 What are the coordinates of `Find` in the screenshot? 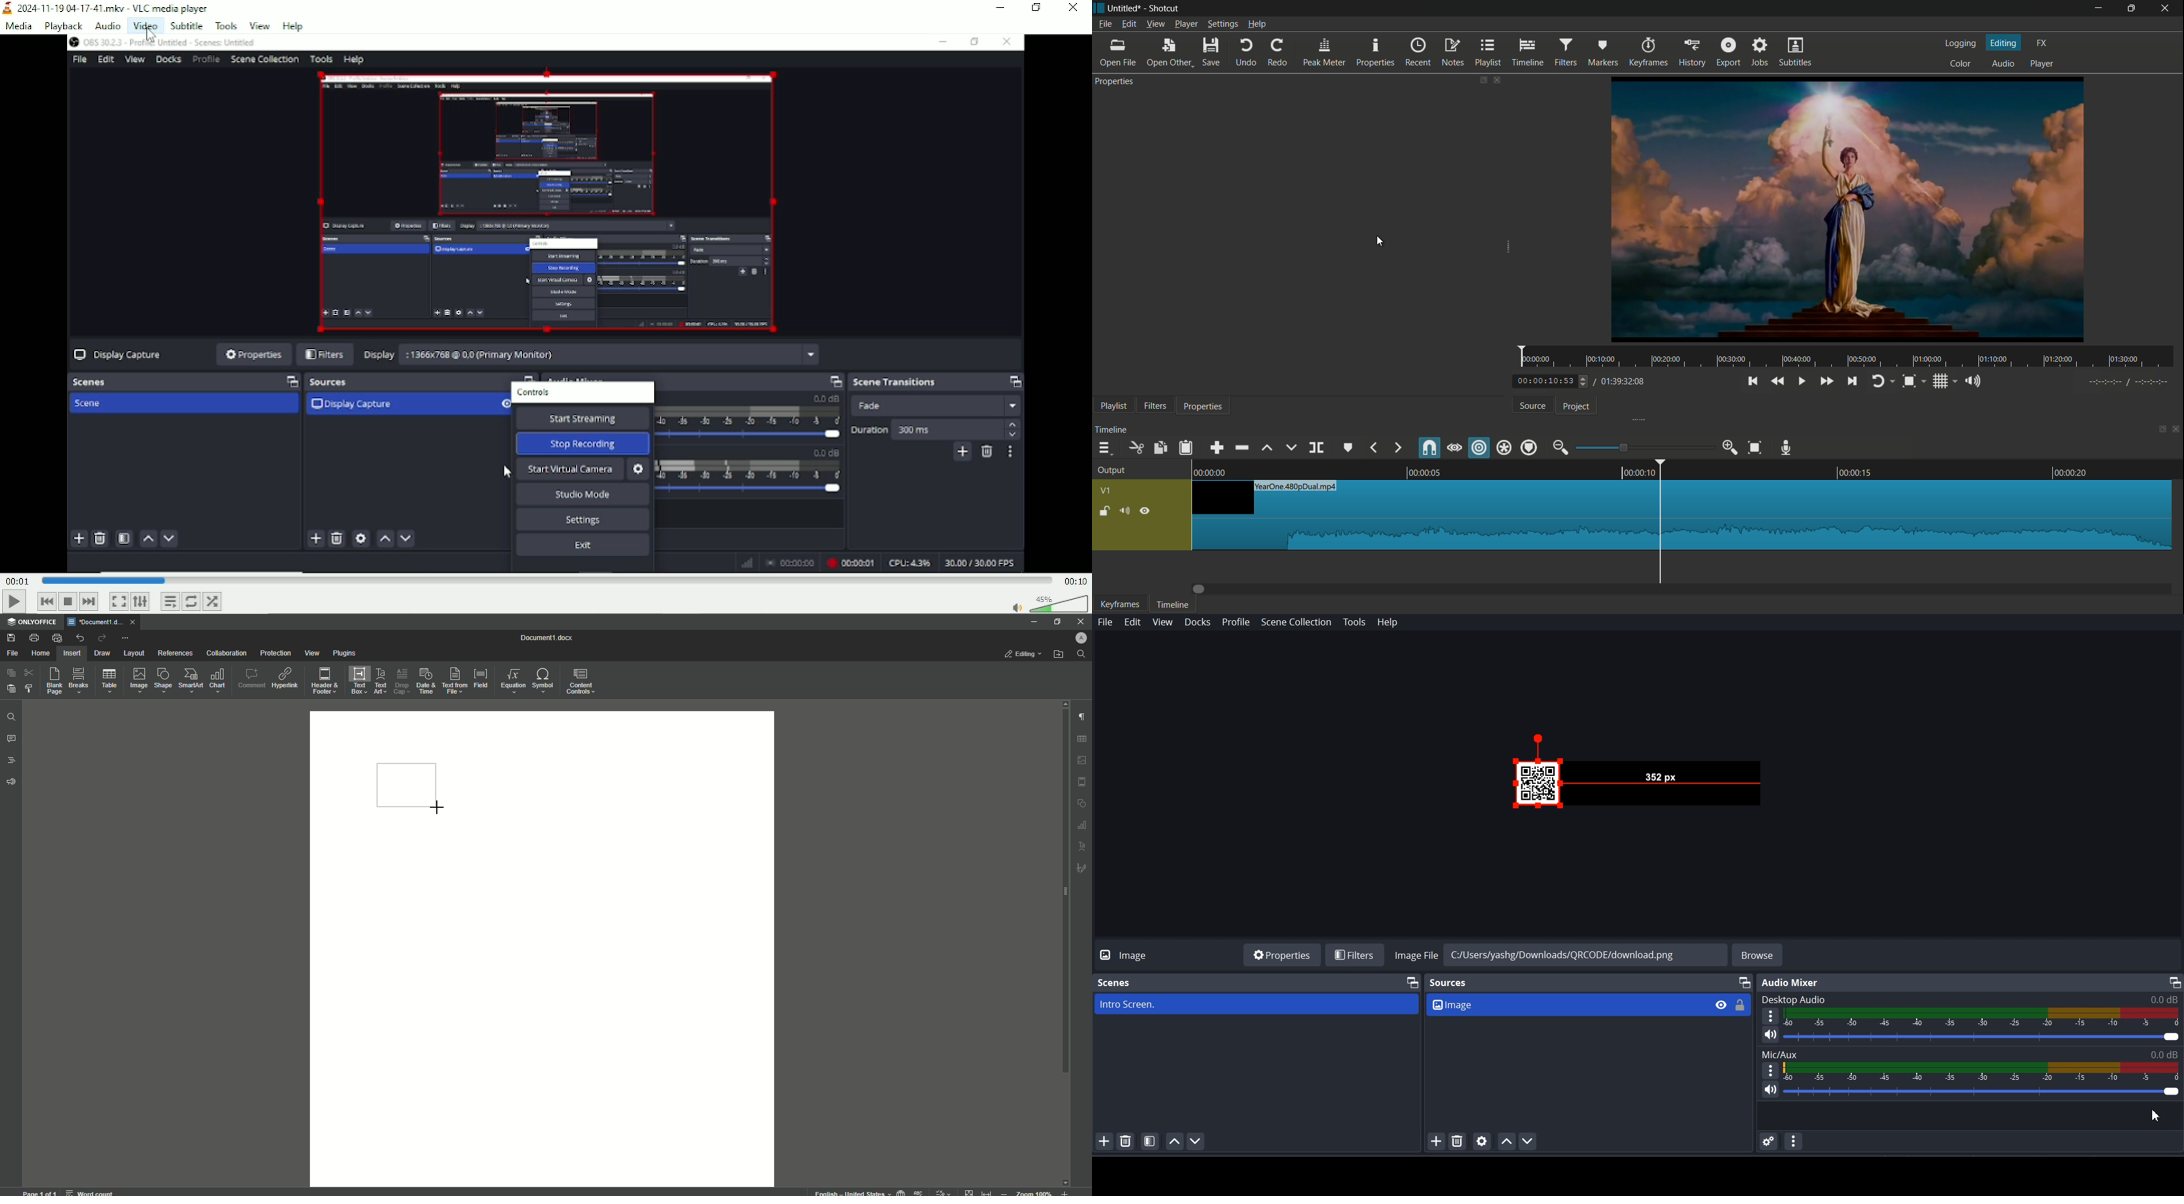 It's located at (11, 718).